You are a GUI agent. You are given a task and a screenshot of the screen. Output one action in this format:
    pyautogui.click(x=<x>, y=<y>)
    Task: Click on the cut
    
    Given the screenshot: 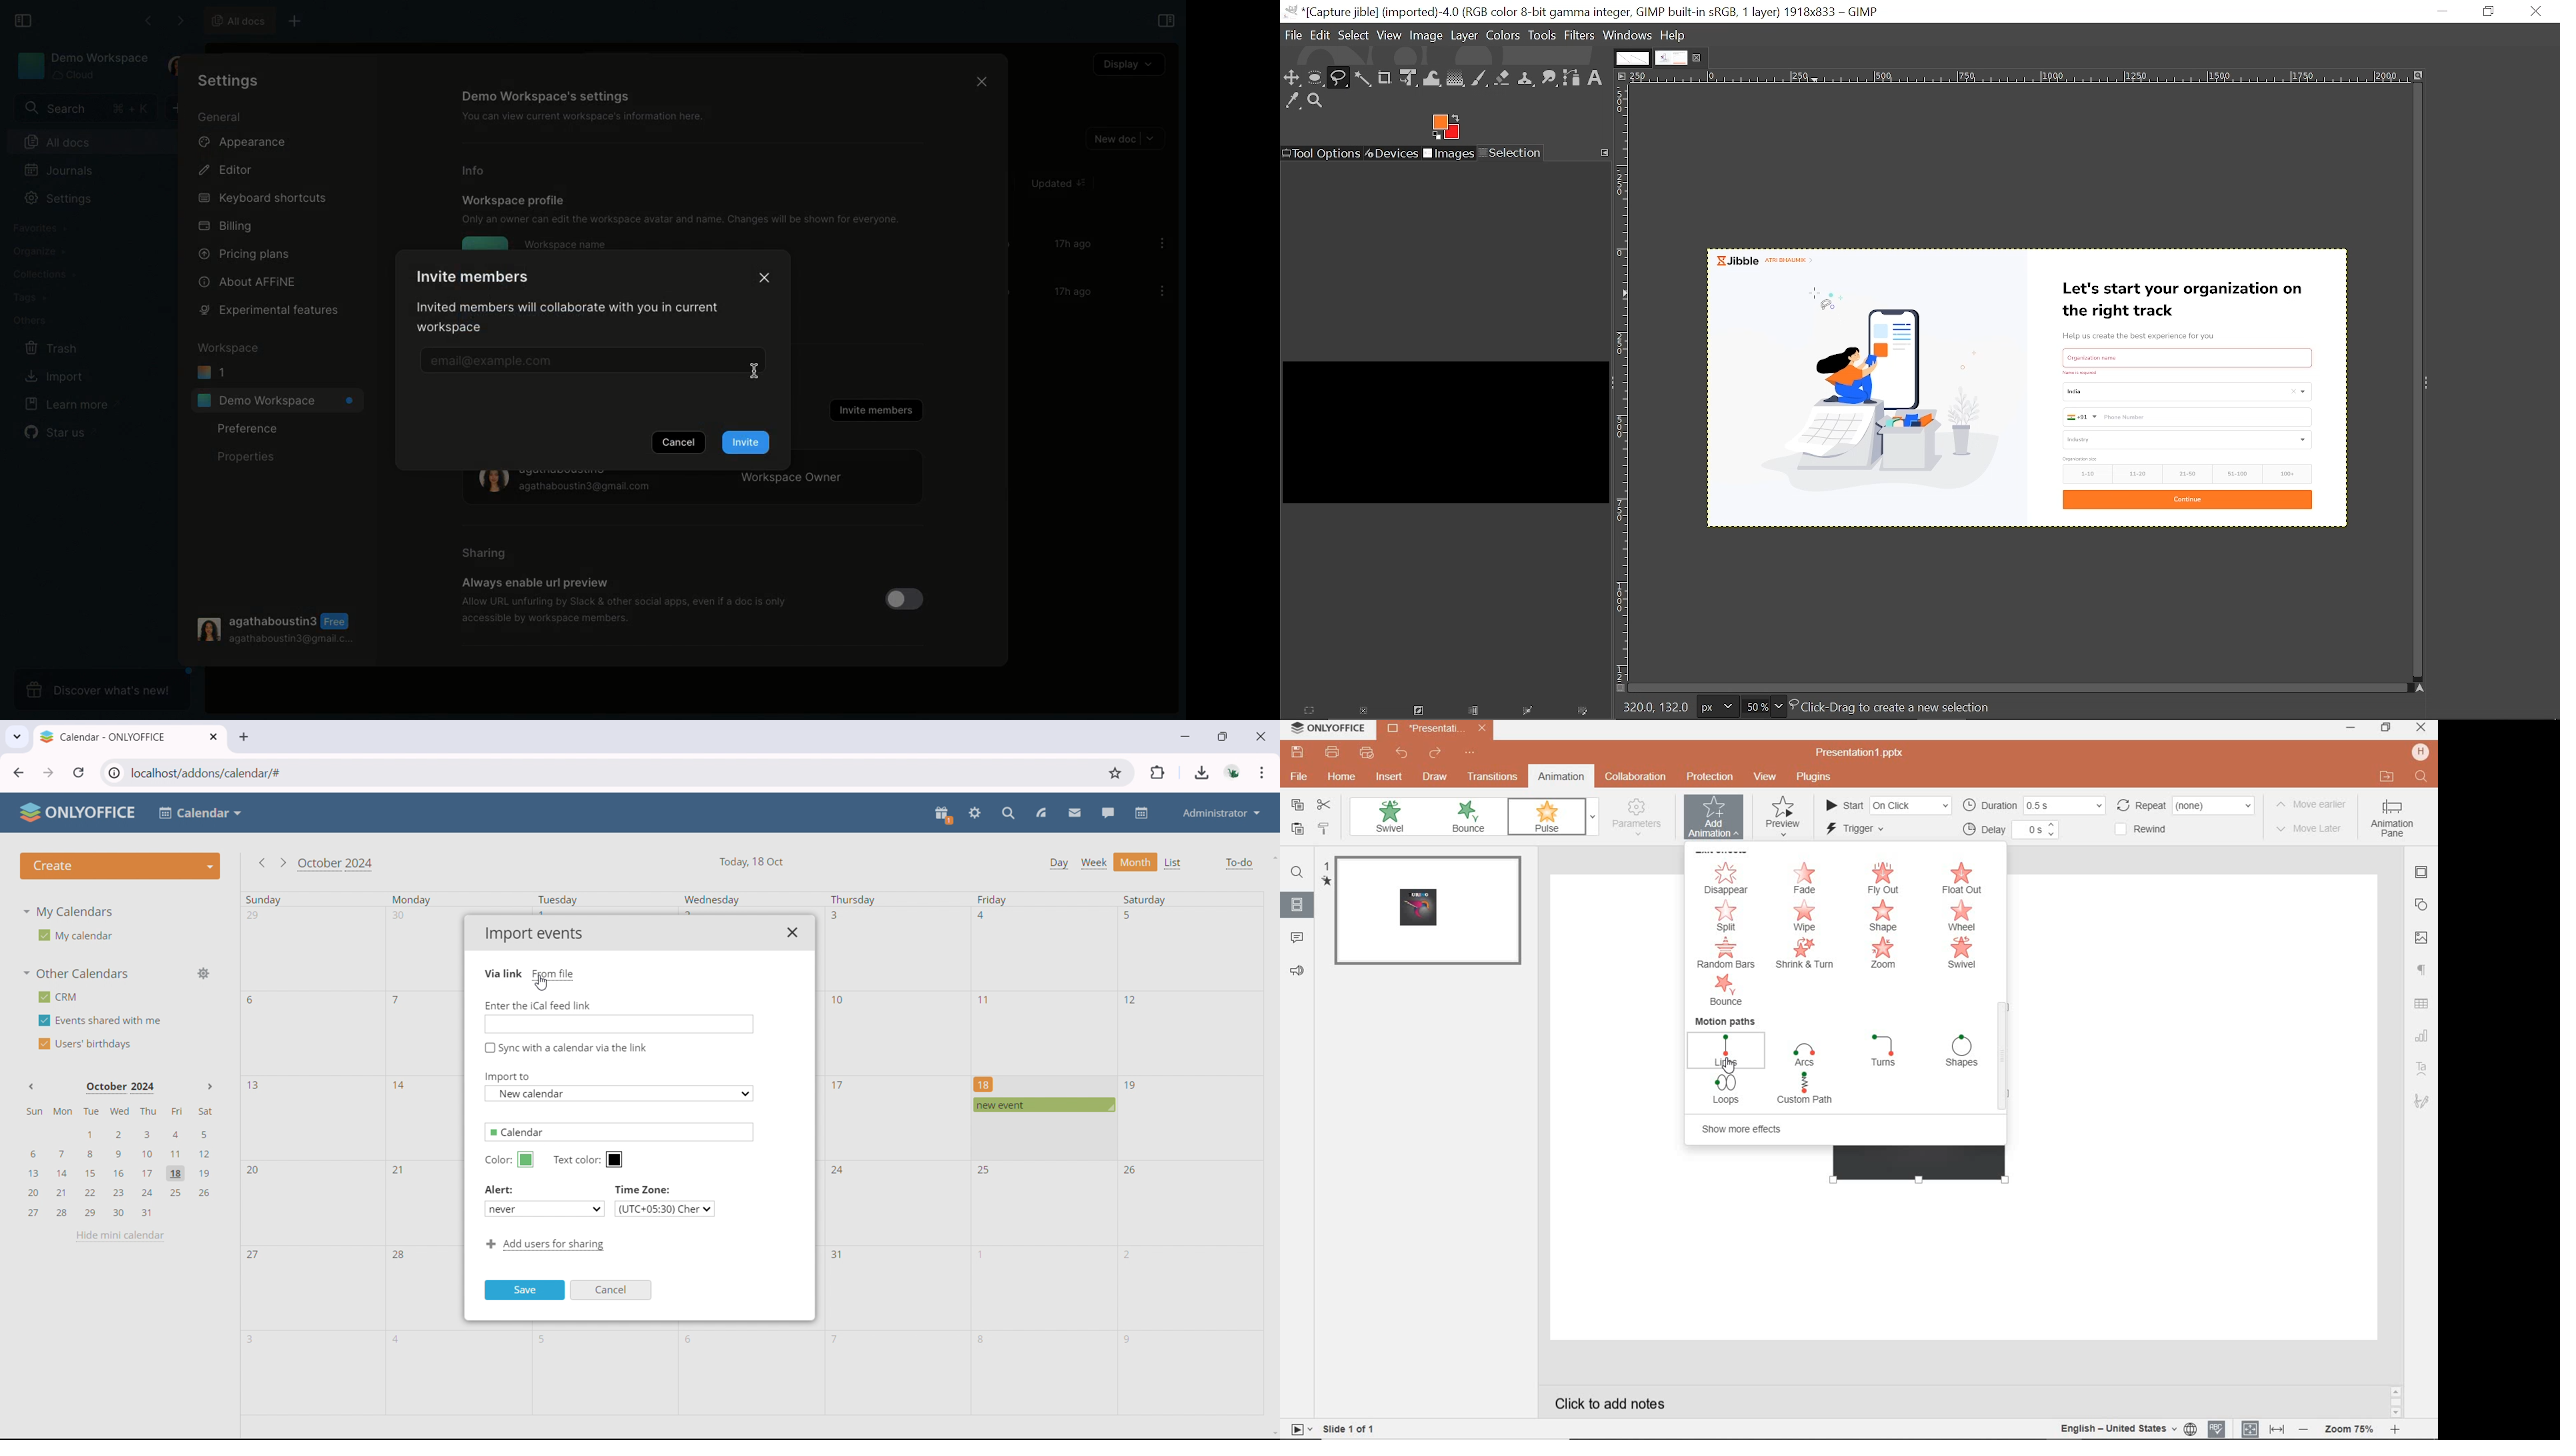 What is the action you would take?
    pyautogui.click(x=1324, y=805)
    